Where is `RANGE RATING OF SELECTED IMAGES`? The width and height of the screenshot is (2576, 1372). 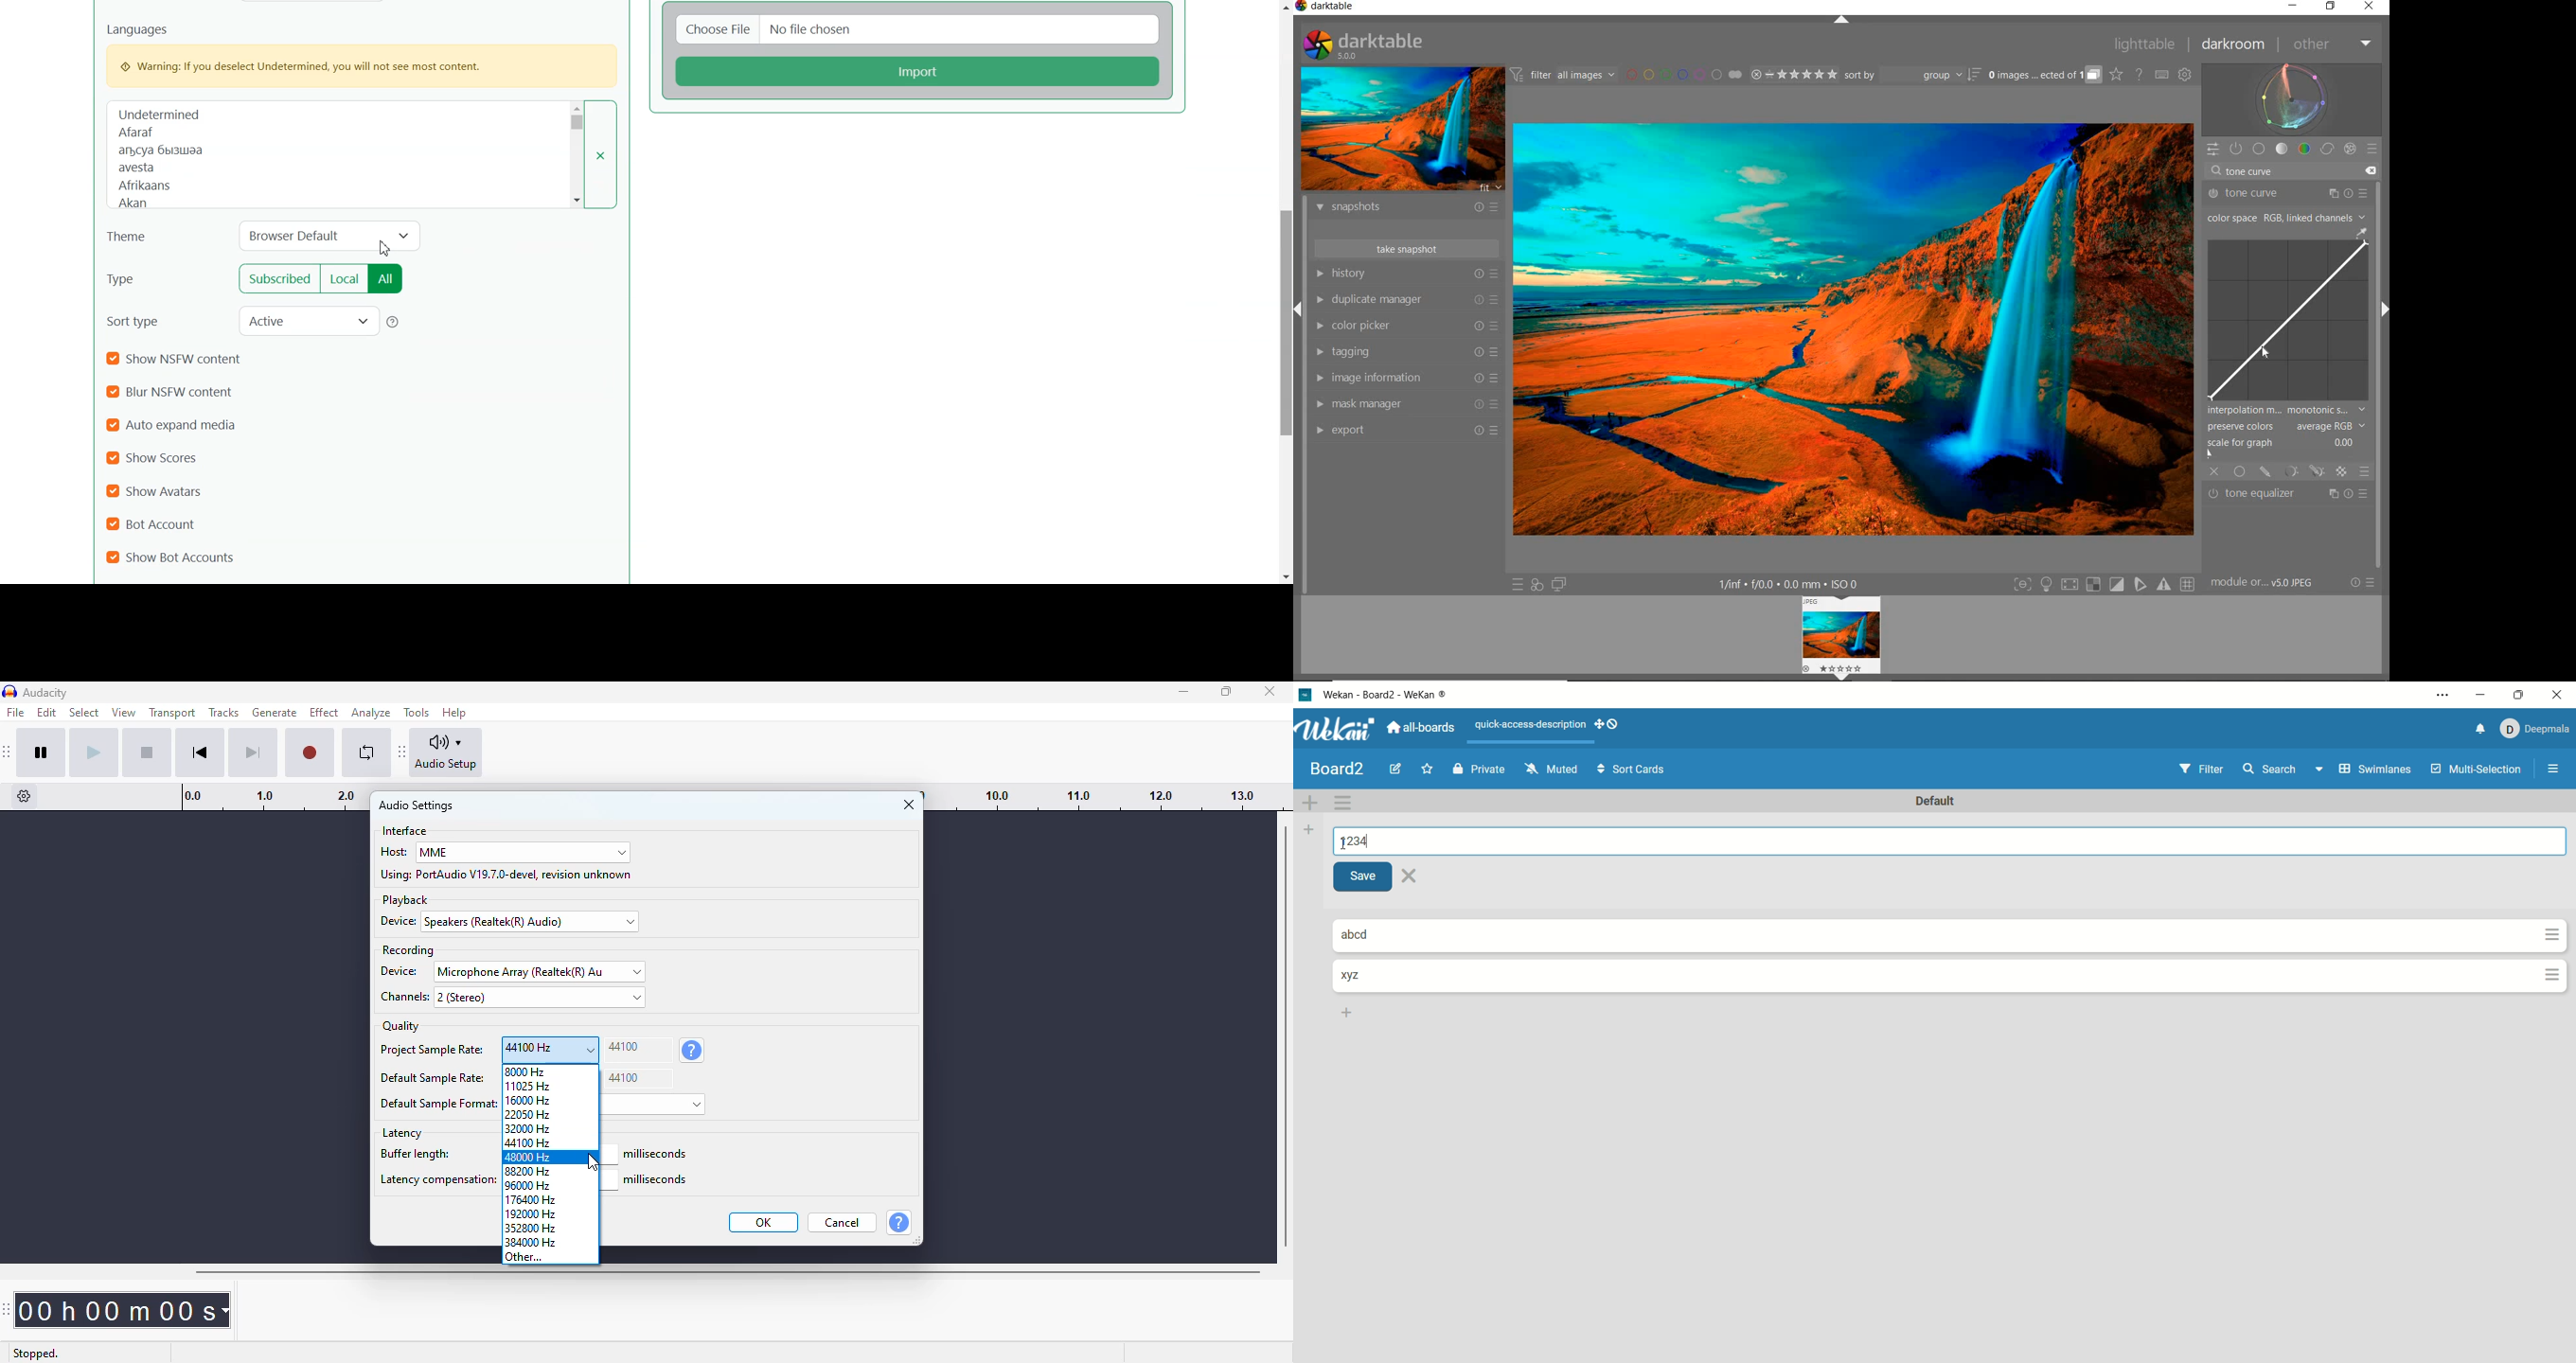
RANGE RATING OF SELECTED IMAGES is located at coordinates (1794, 74).